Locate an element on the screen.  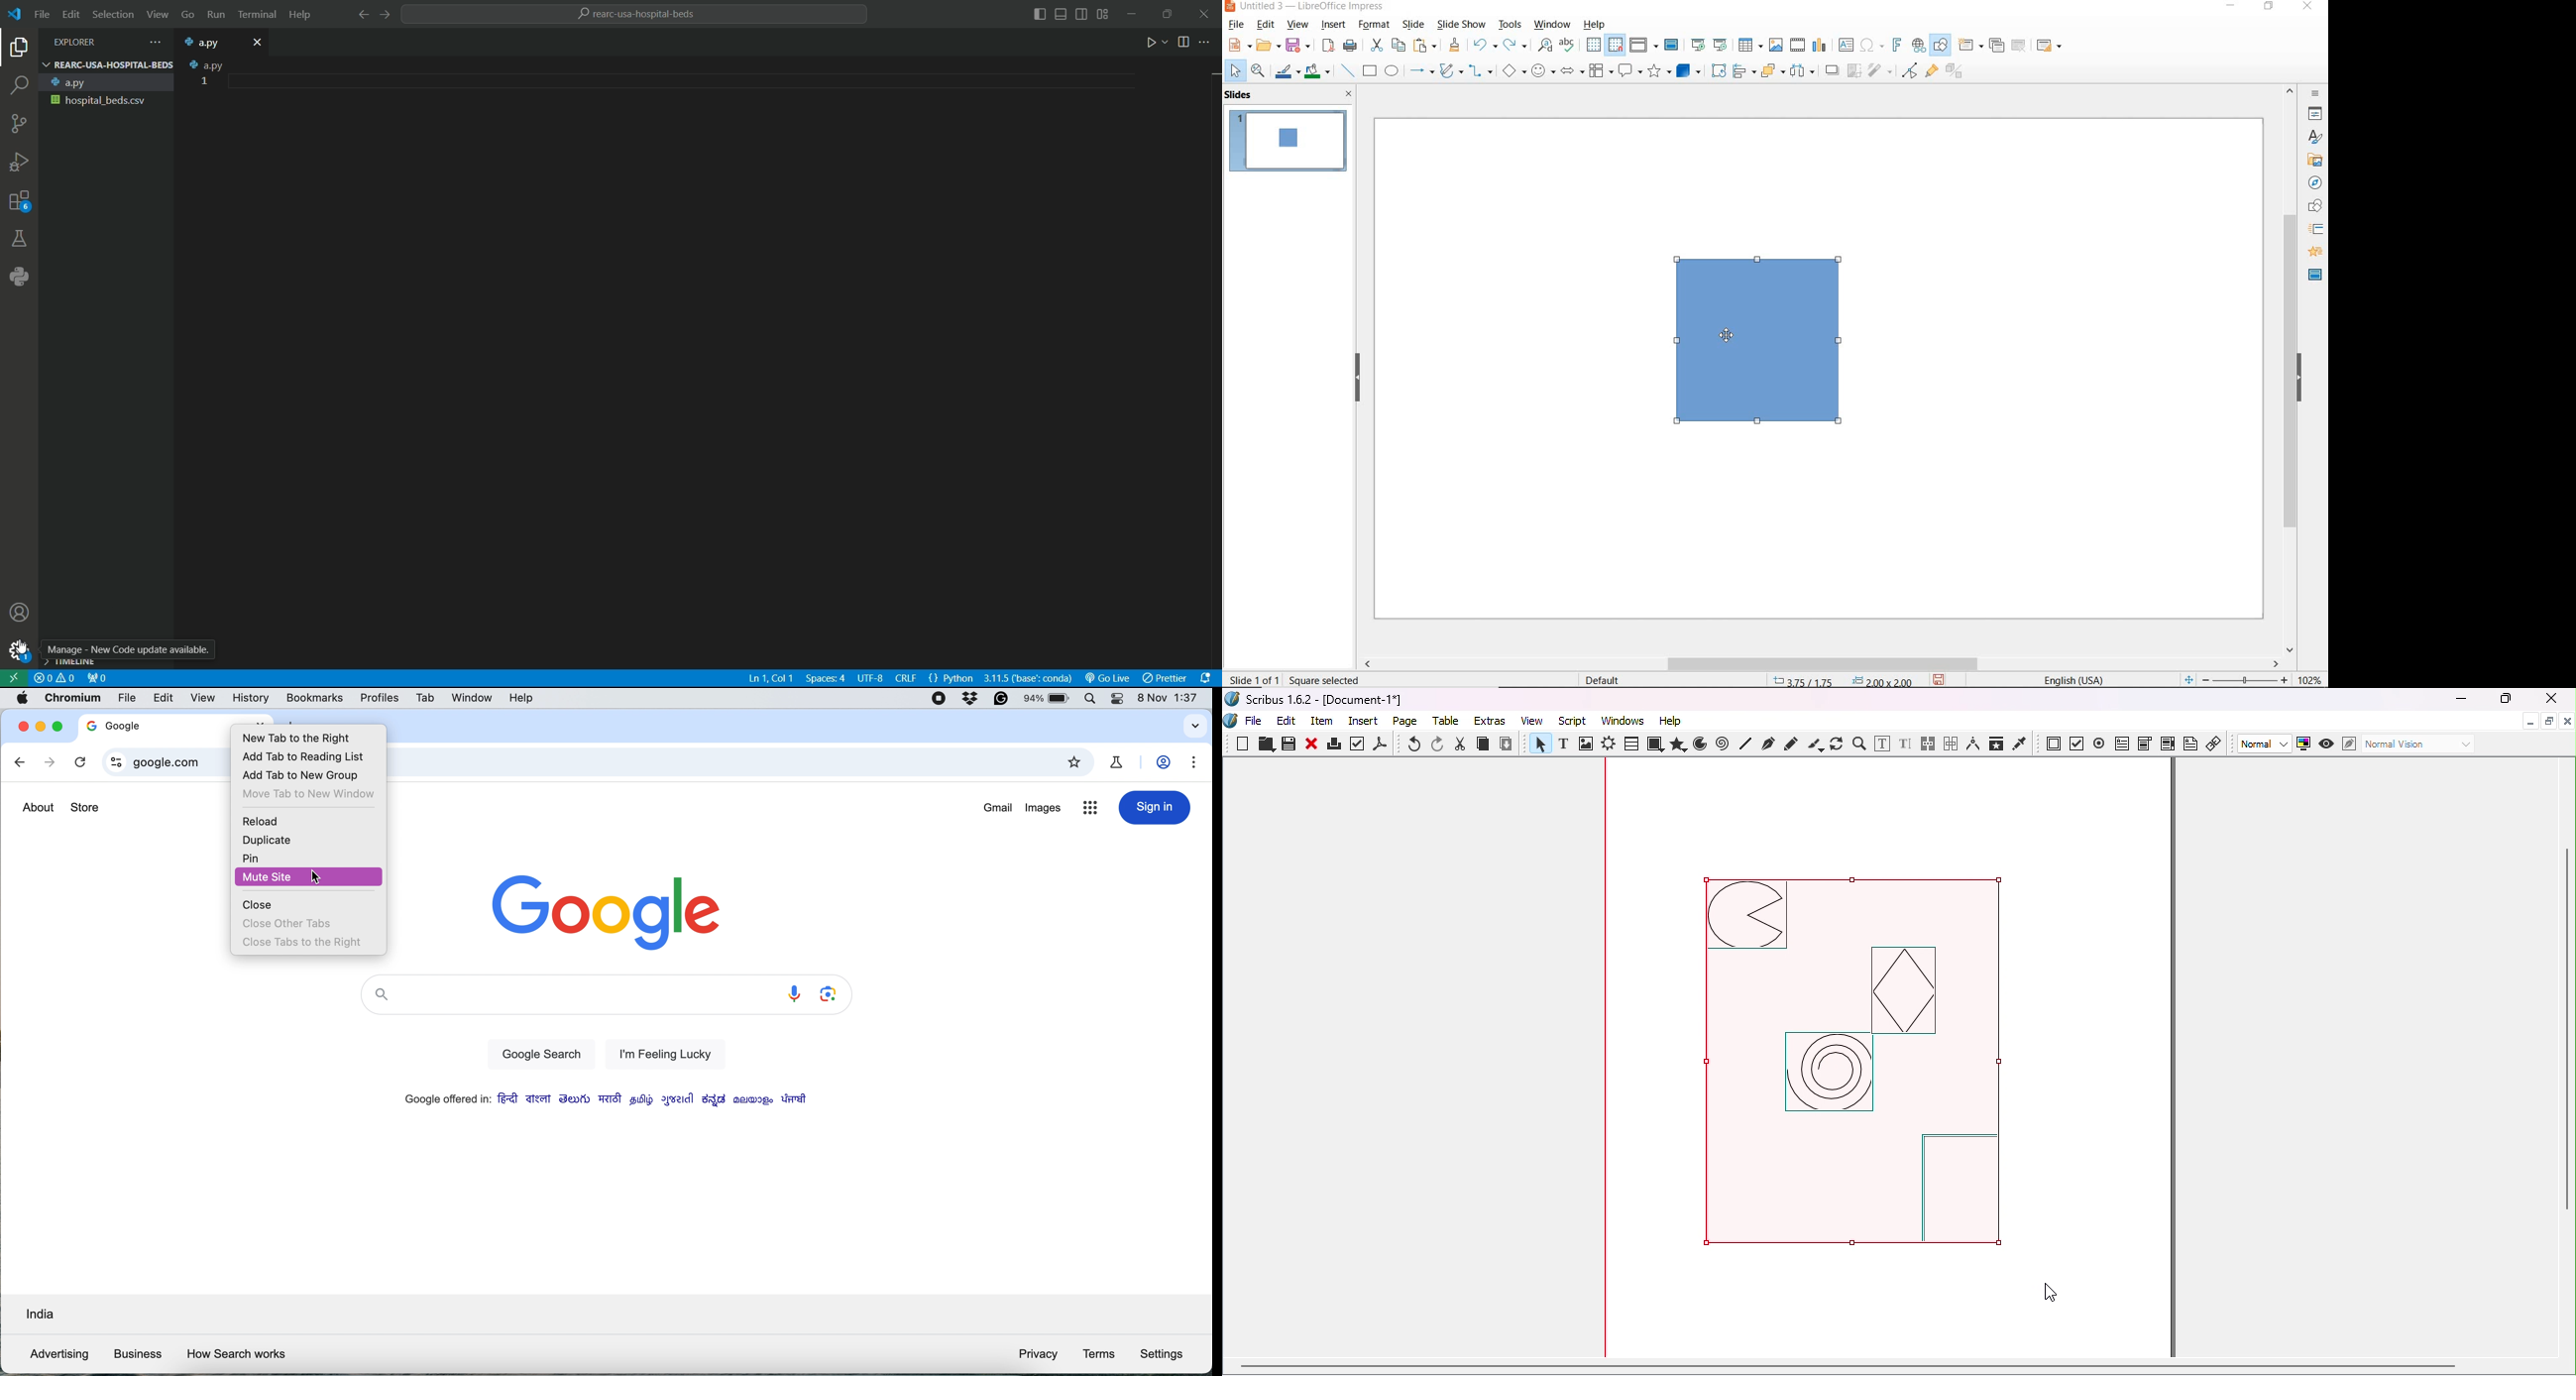
Select item is located at coordinates (1538, 745).